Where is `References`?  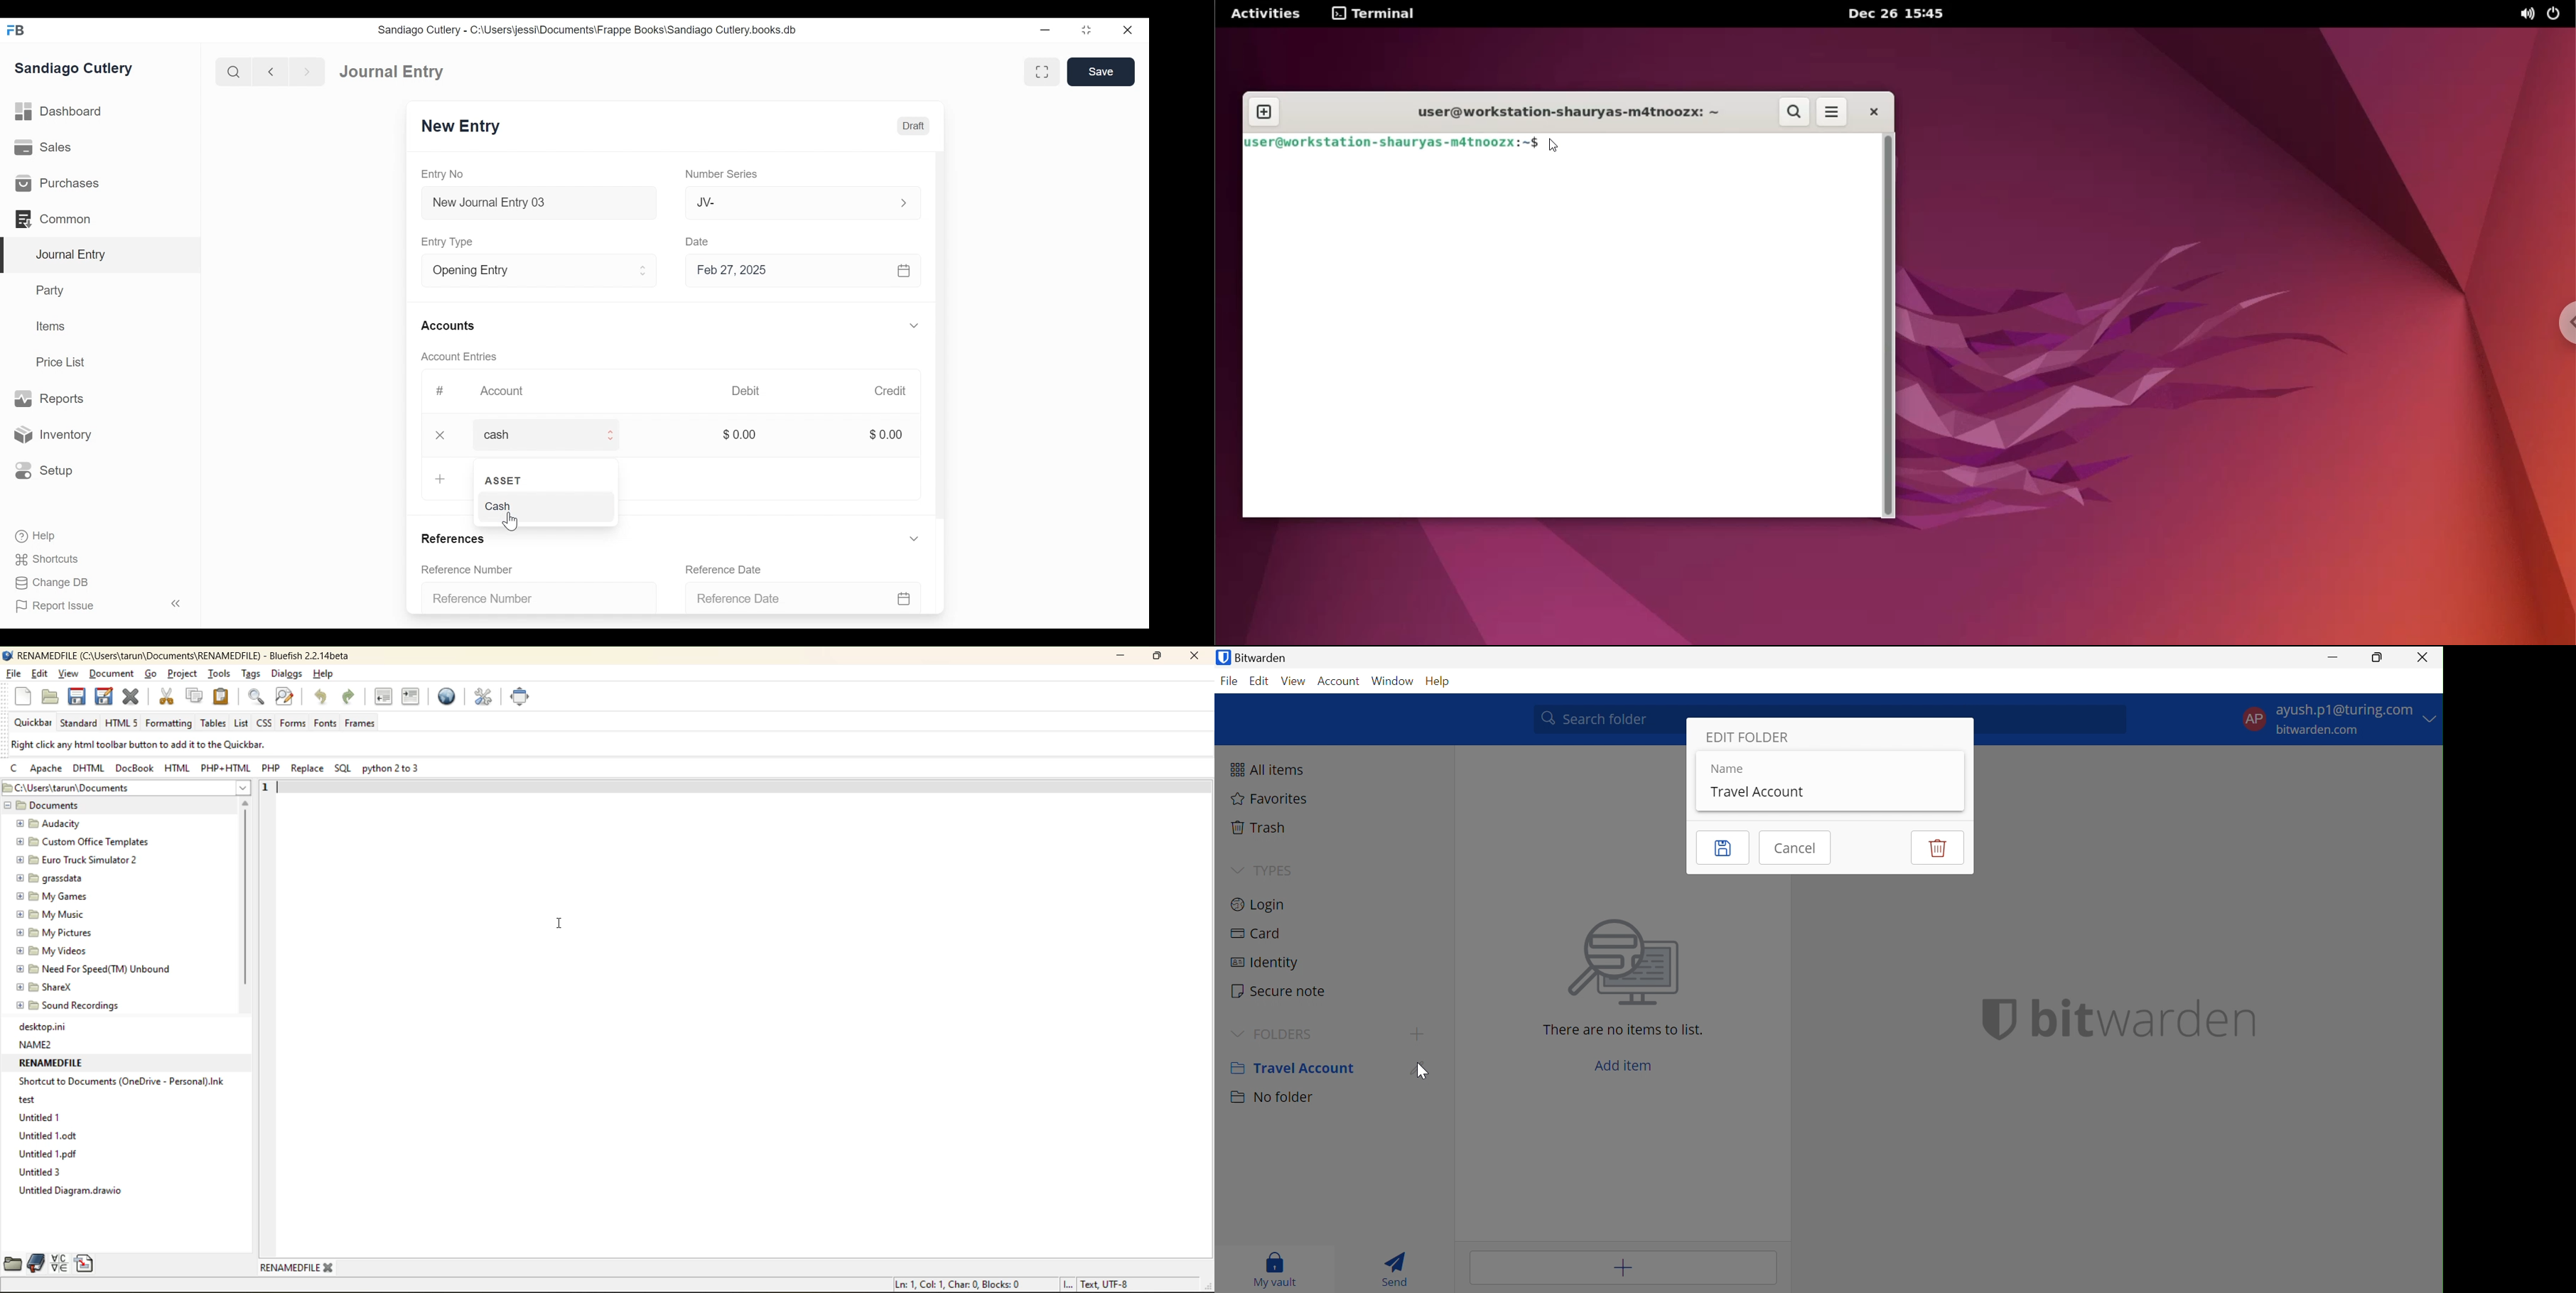 References is located at coordinates (458, 537).